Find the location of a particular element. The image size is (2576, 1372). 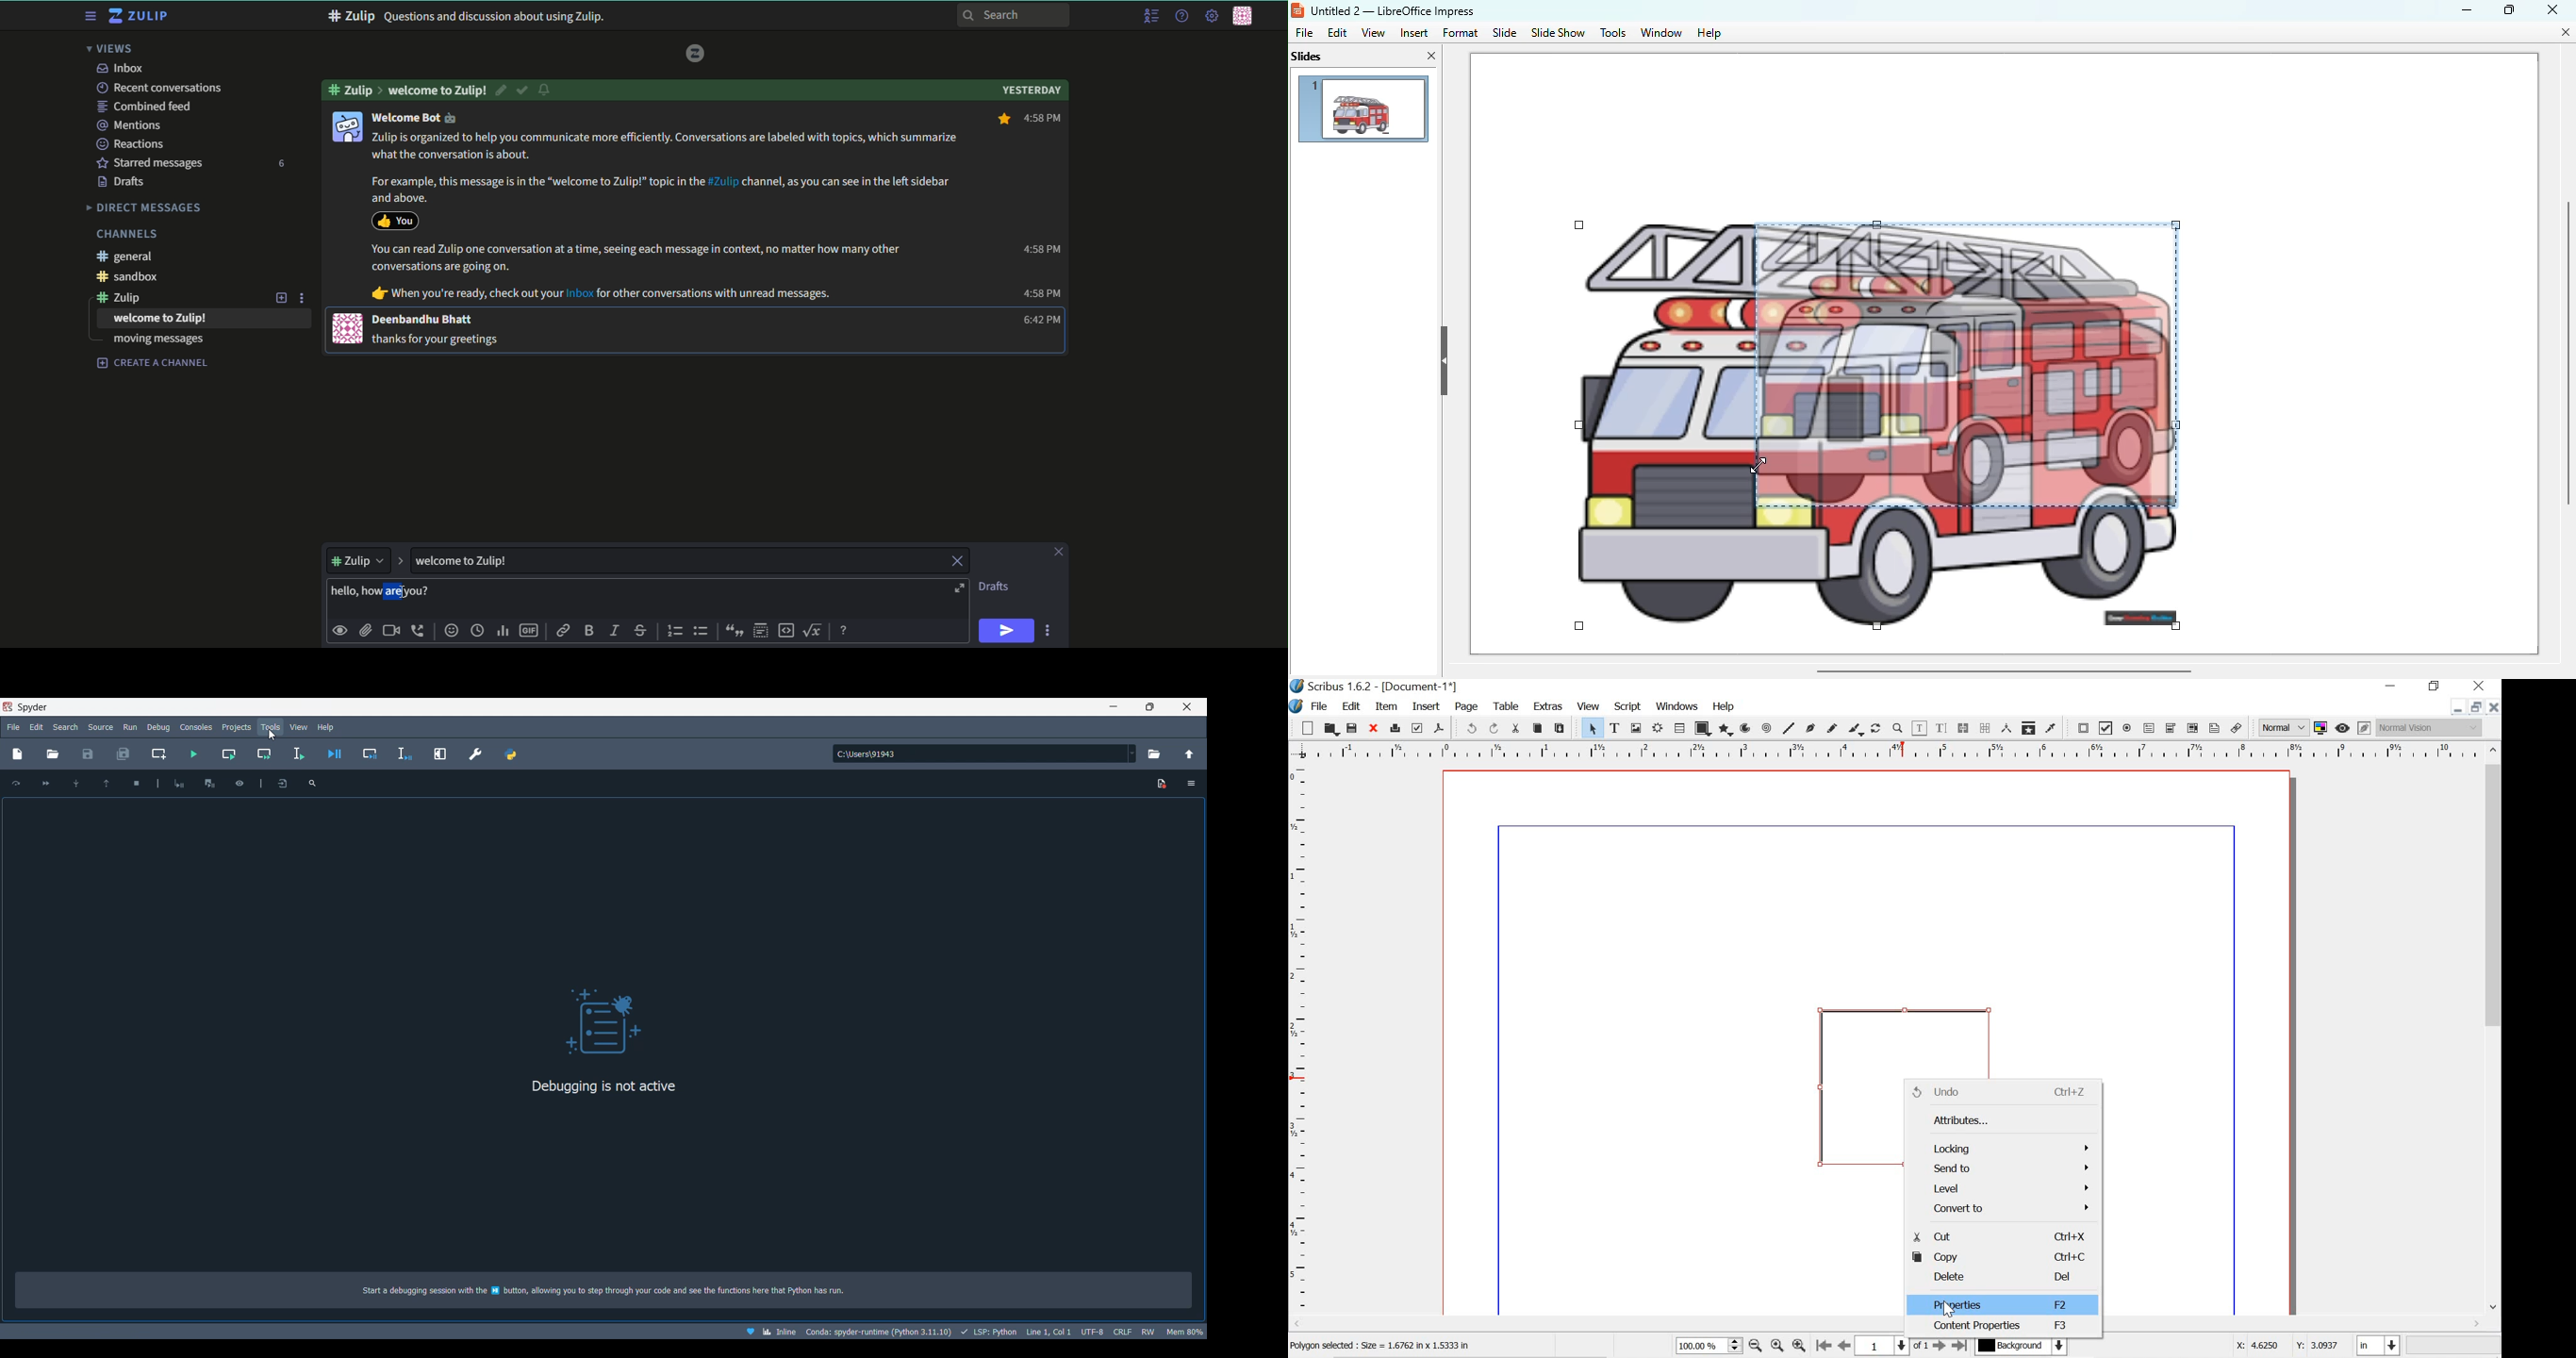

forward is located at coordinates (47, 783).